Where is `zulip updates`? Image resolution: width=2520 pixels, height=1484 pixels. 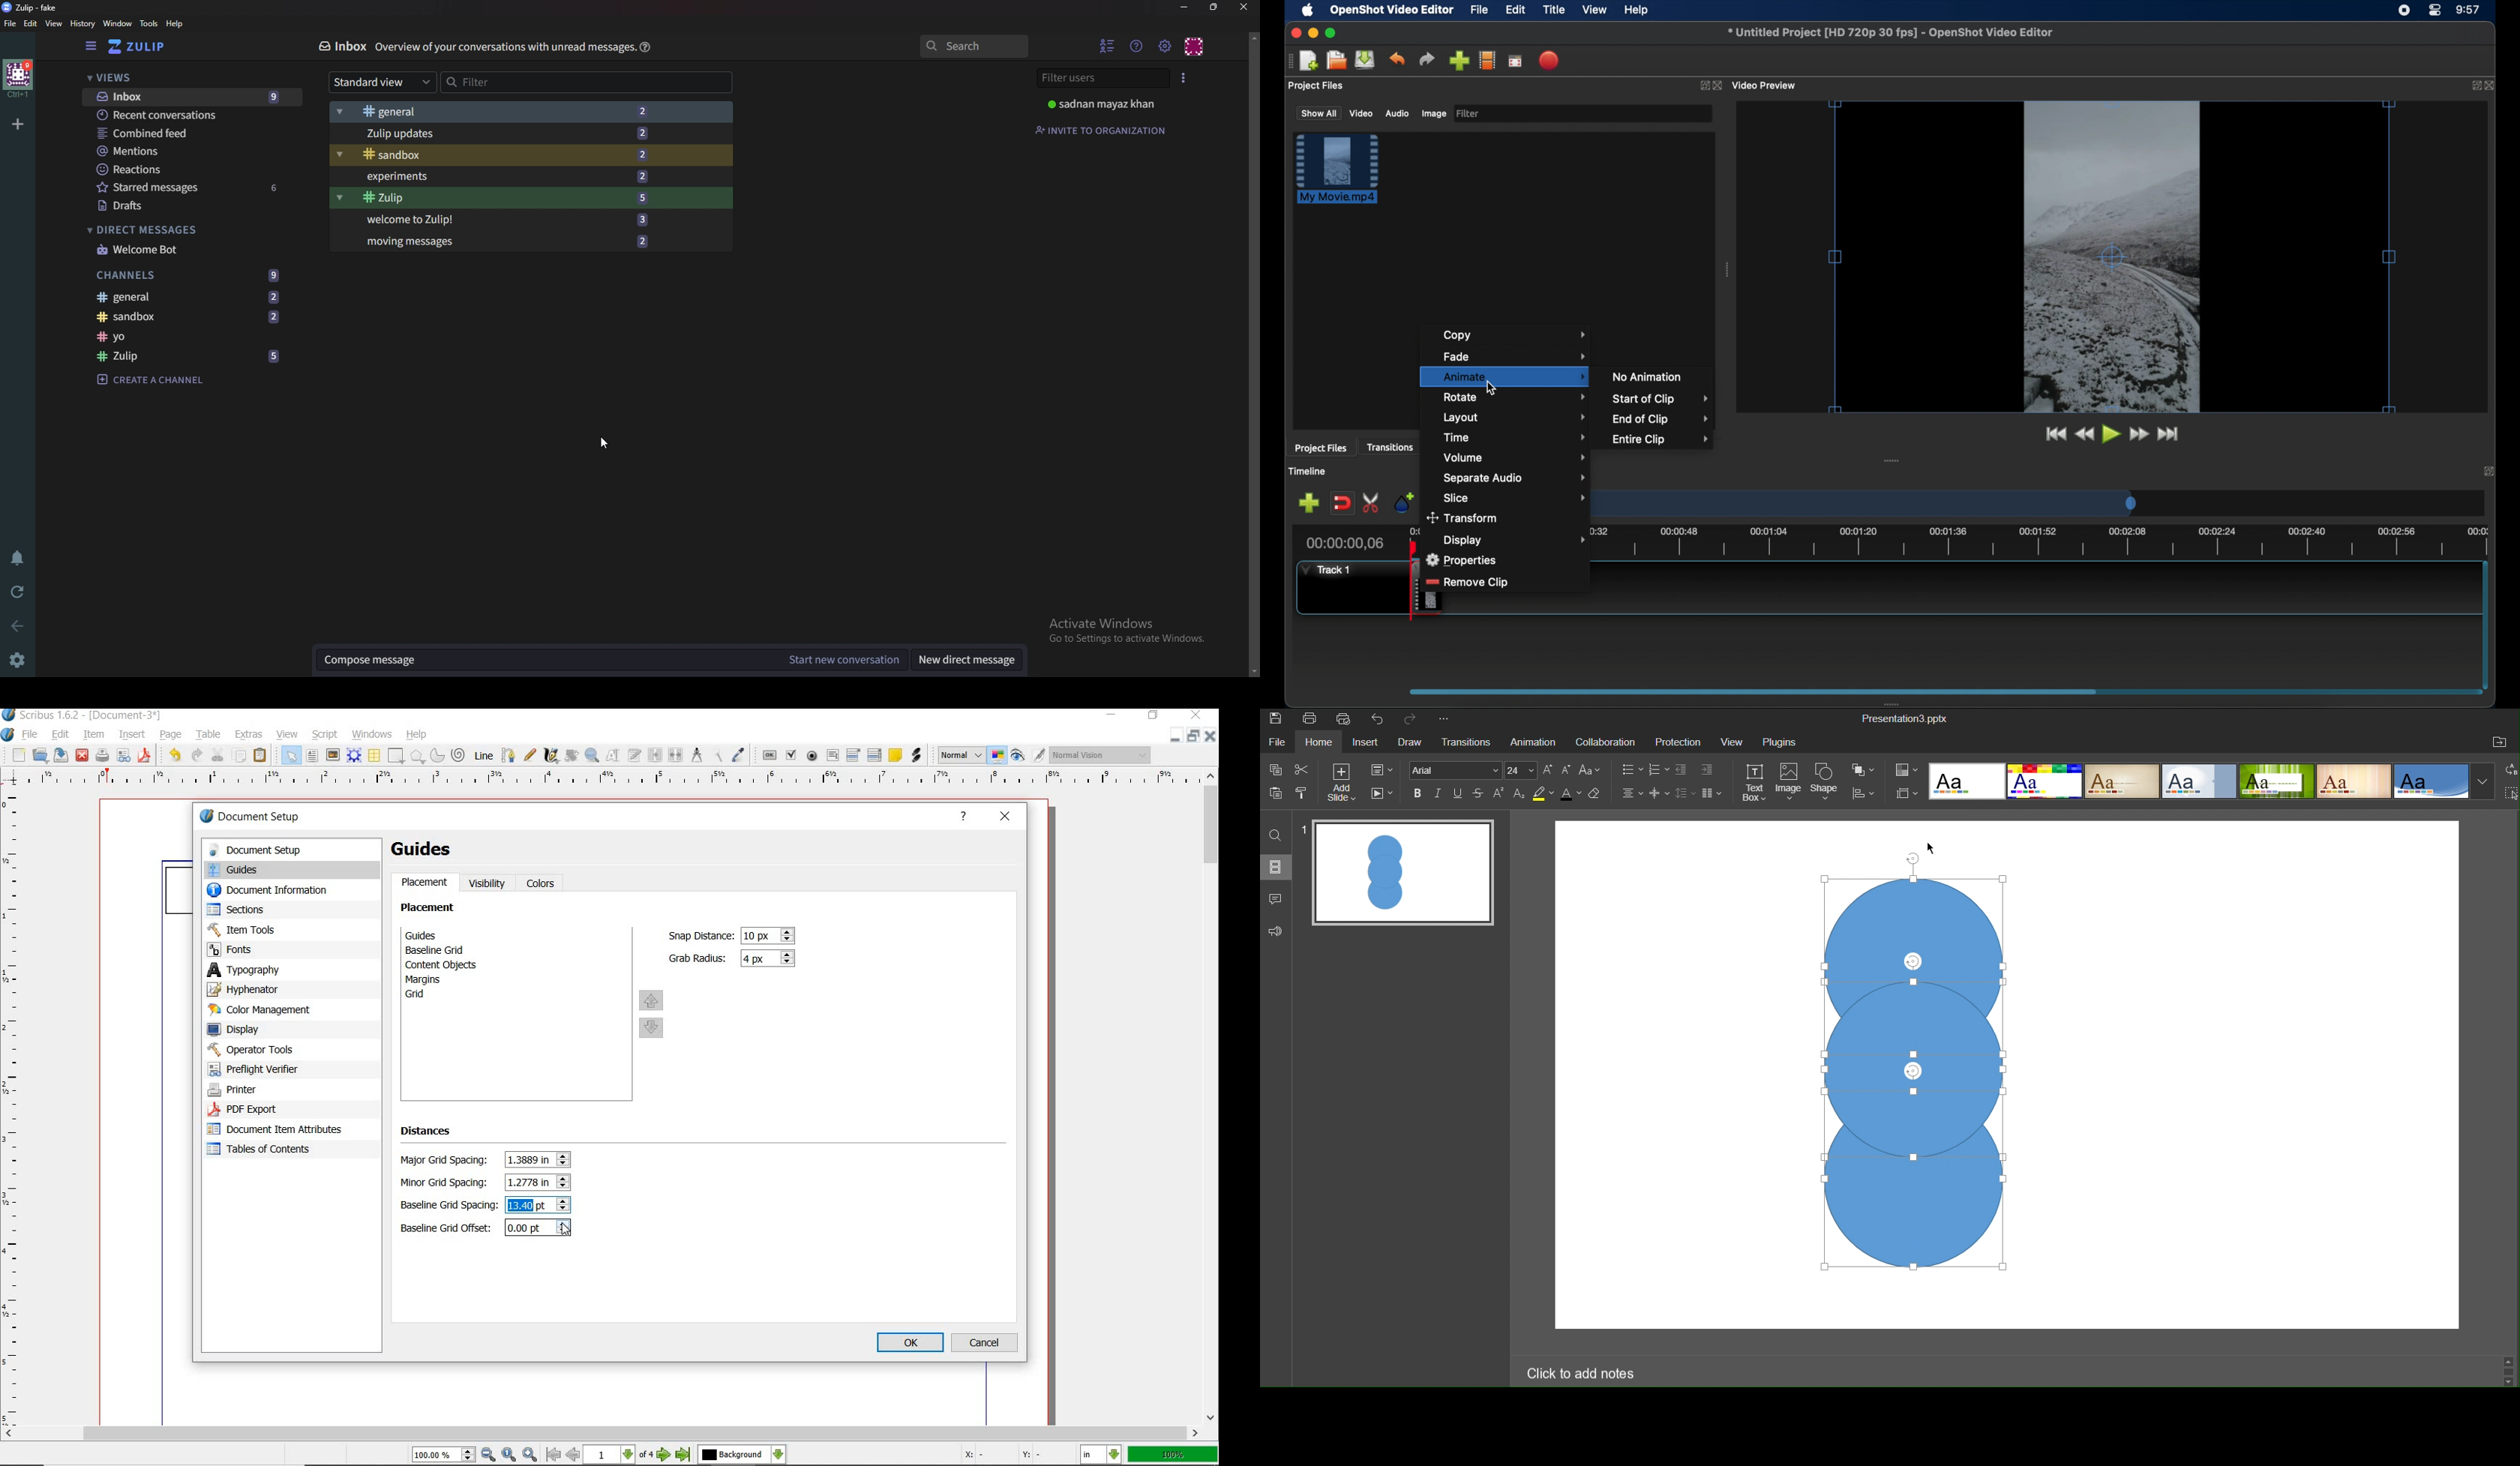 zulip updates is located at coordinates (516, 134).